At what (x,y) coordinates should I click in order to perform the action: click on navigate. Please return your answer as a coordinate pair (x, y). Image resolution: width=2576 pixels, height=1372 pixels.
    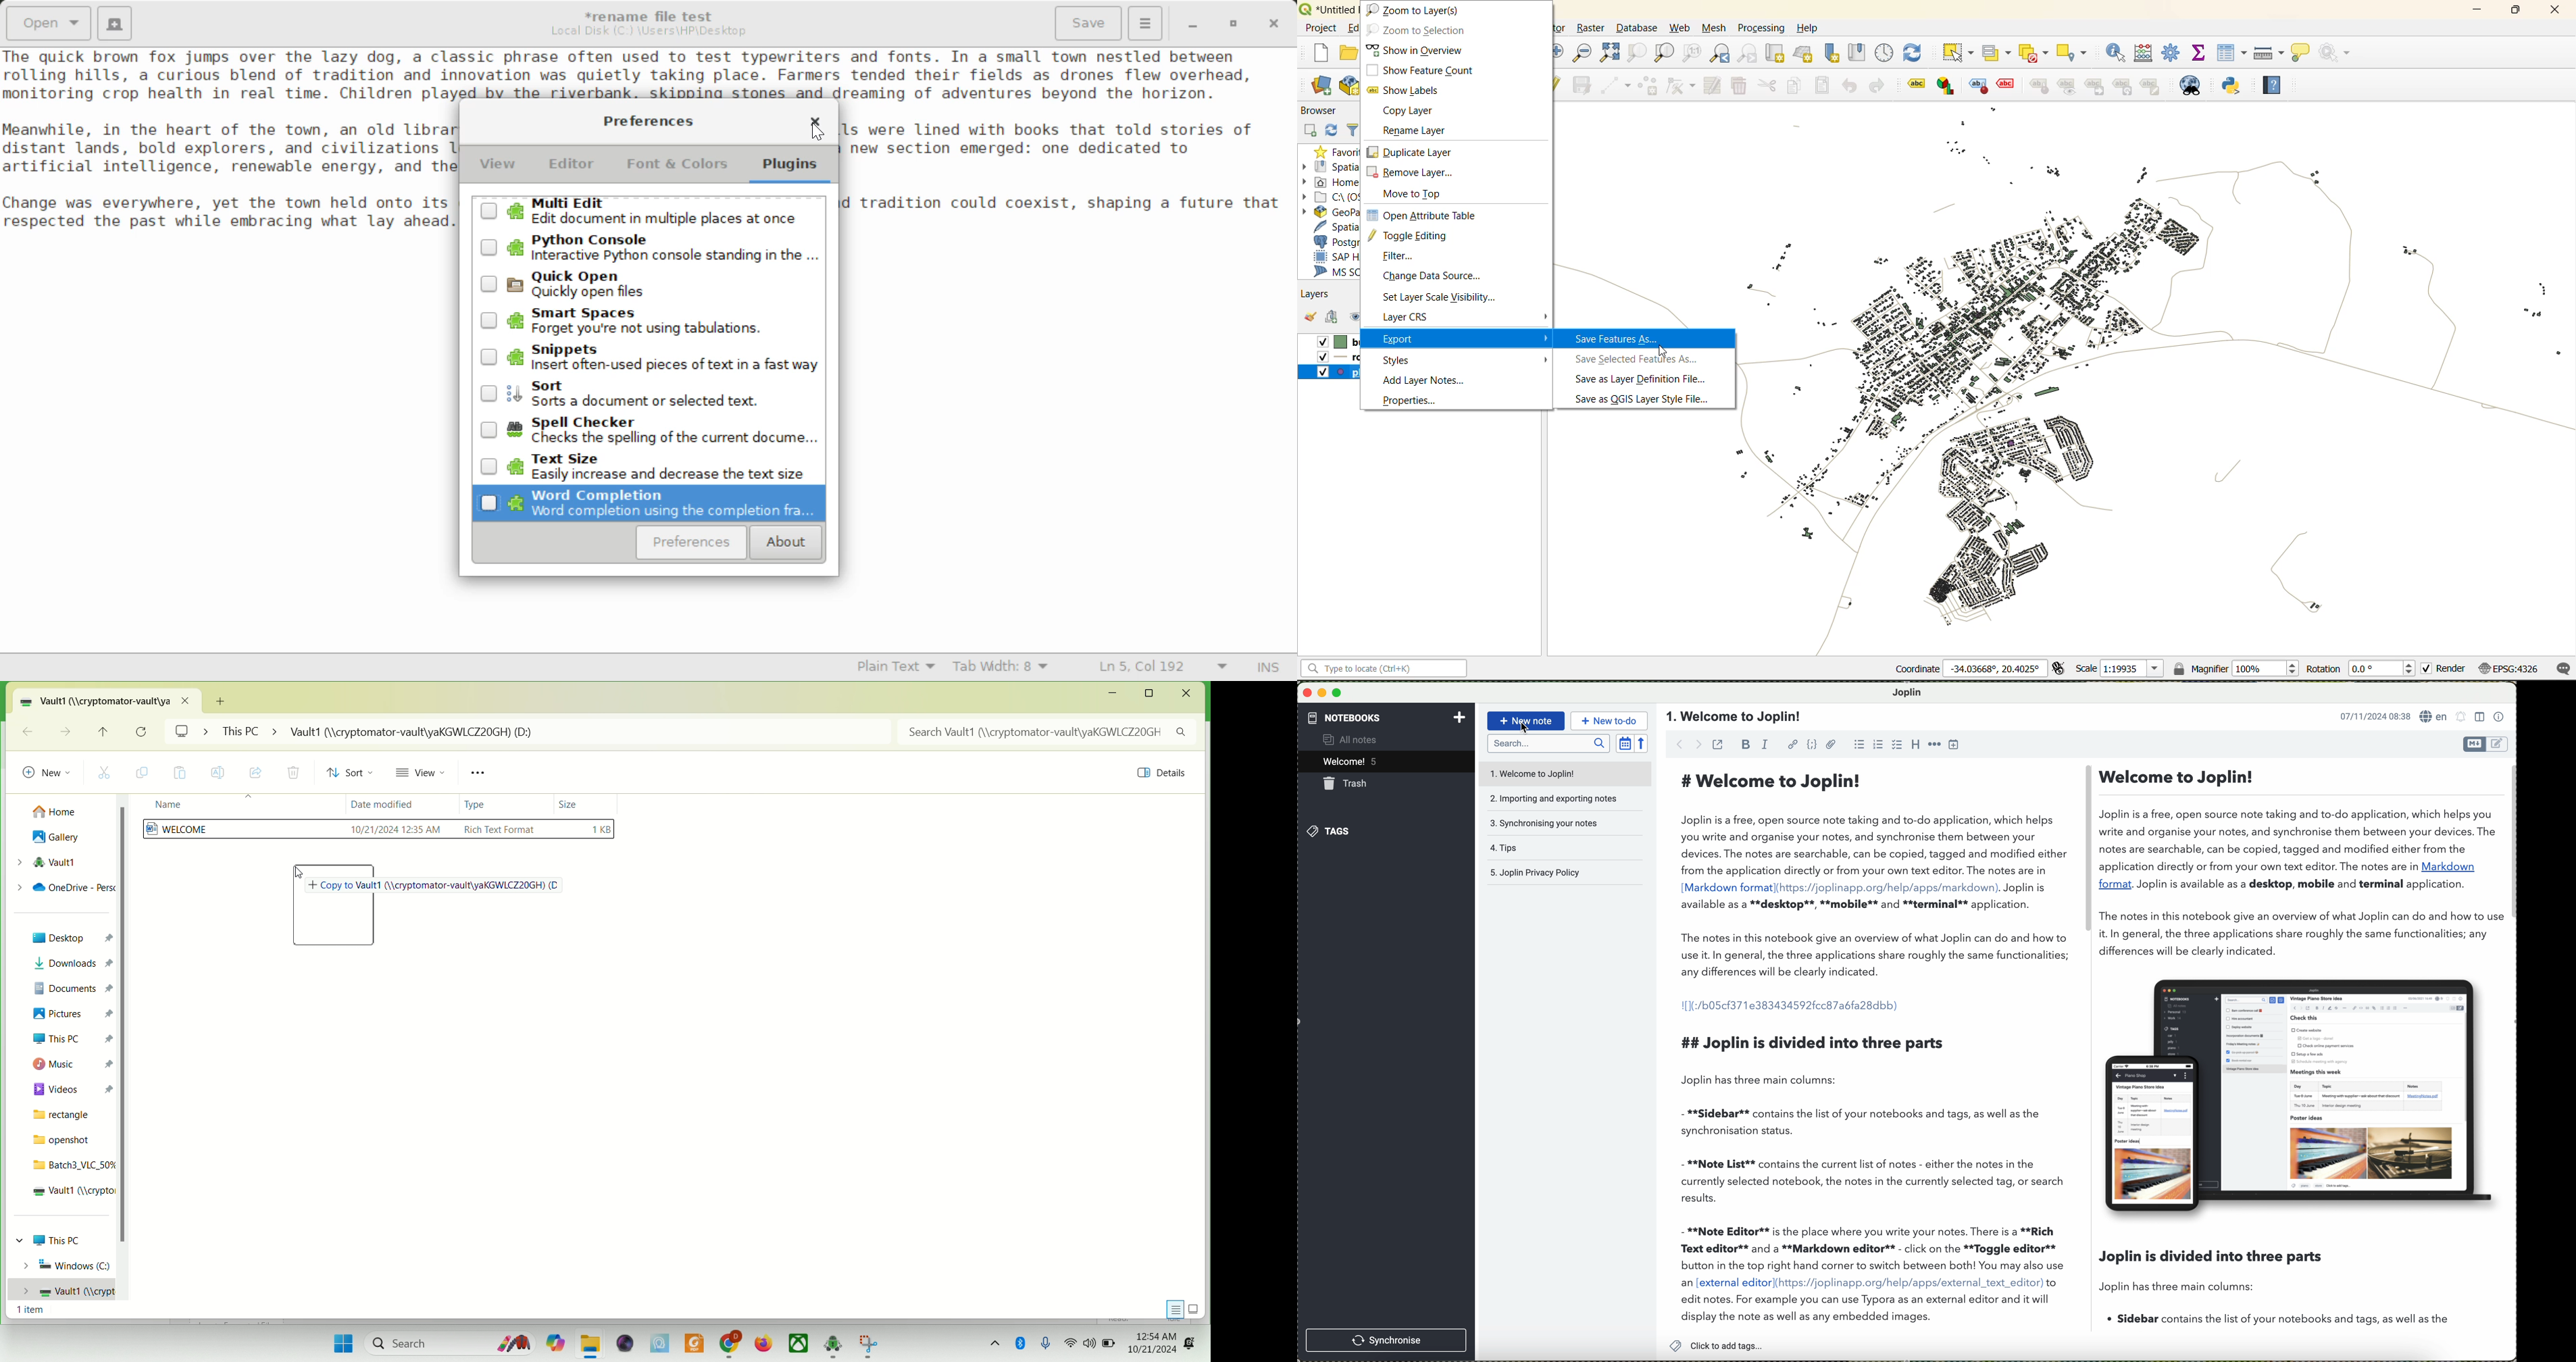
    Looking at the image, I should click on (1682, 745).